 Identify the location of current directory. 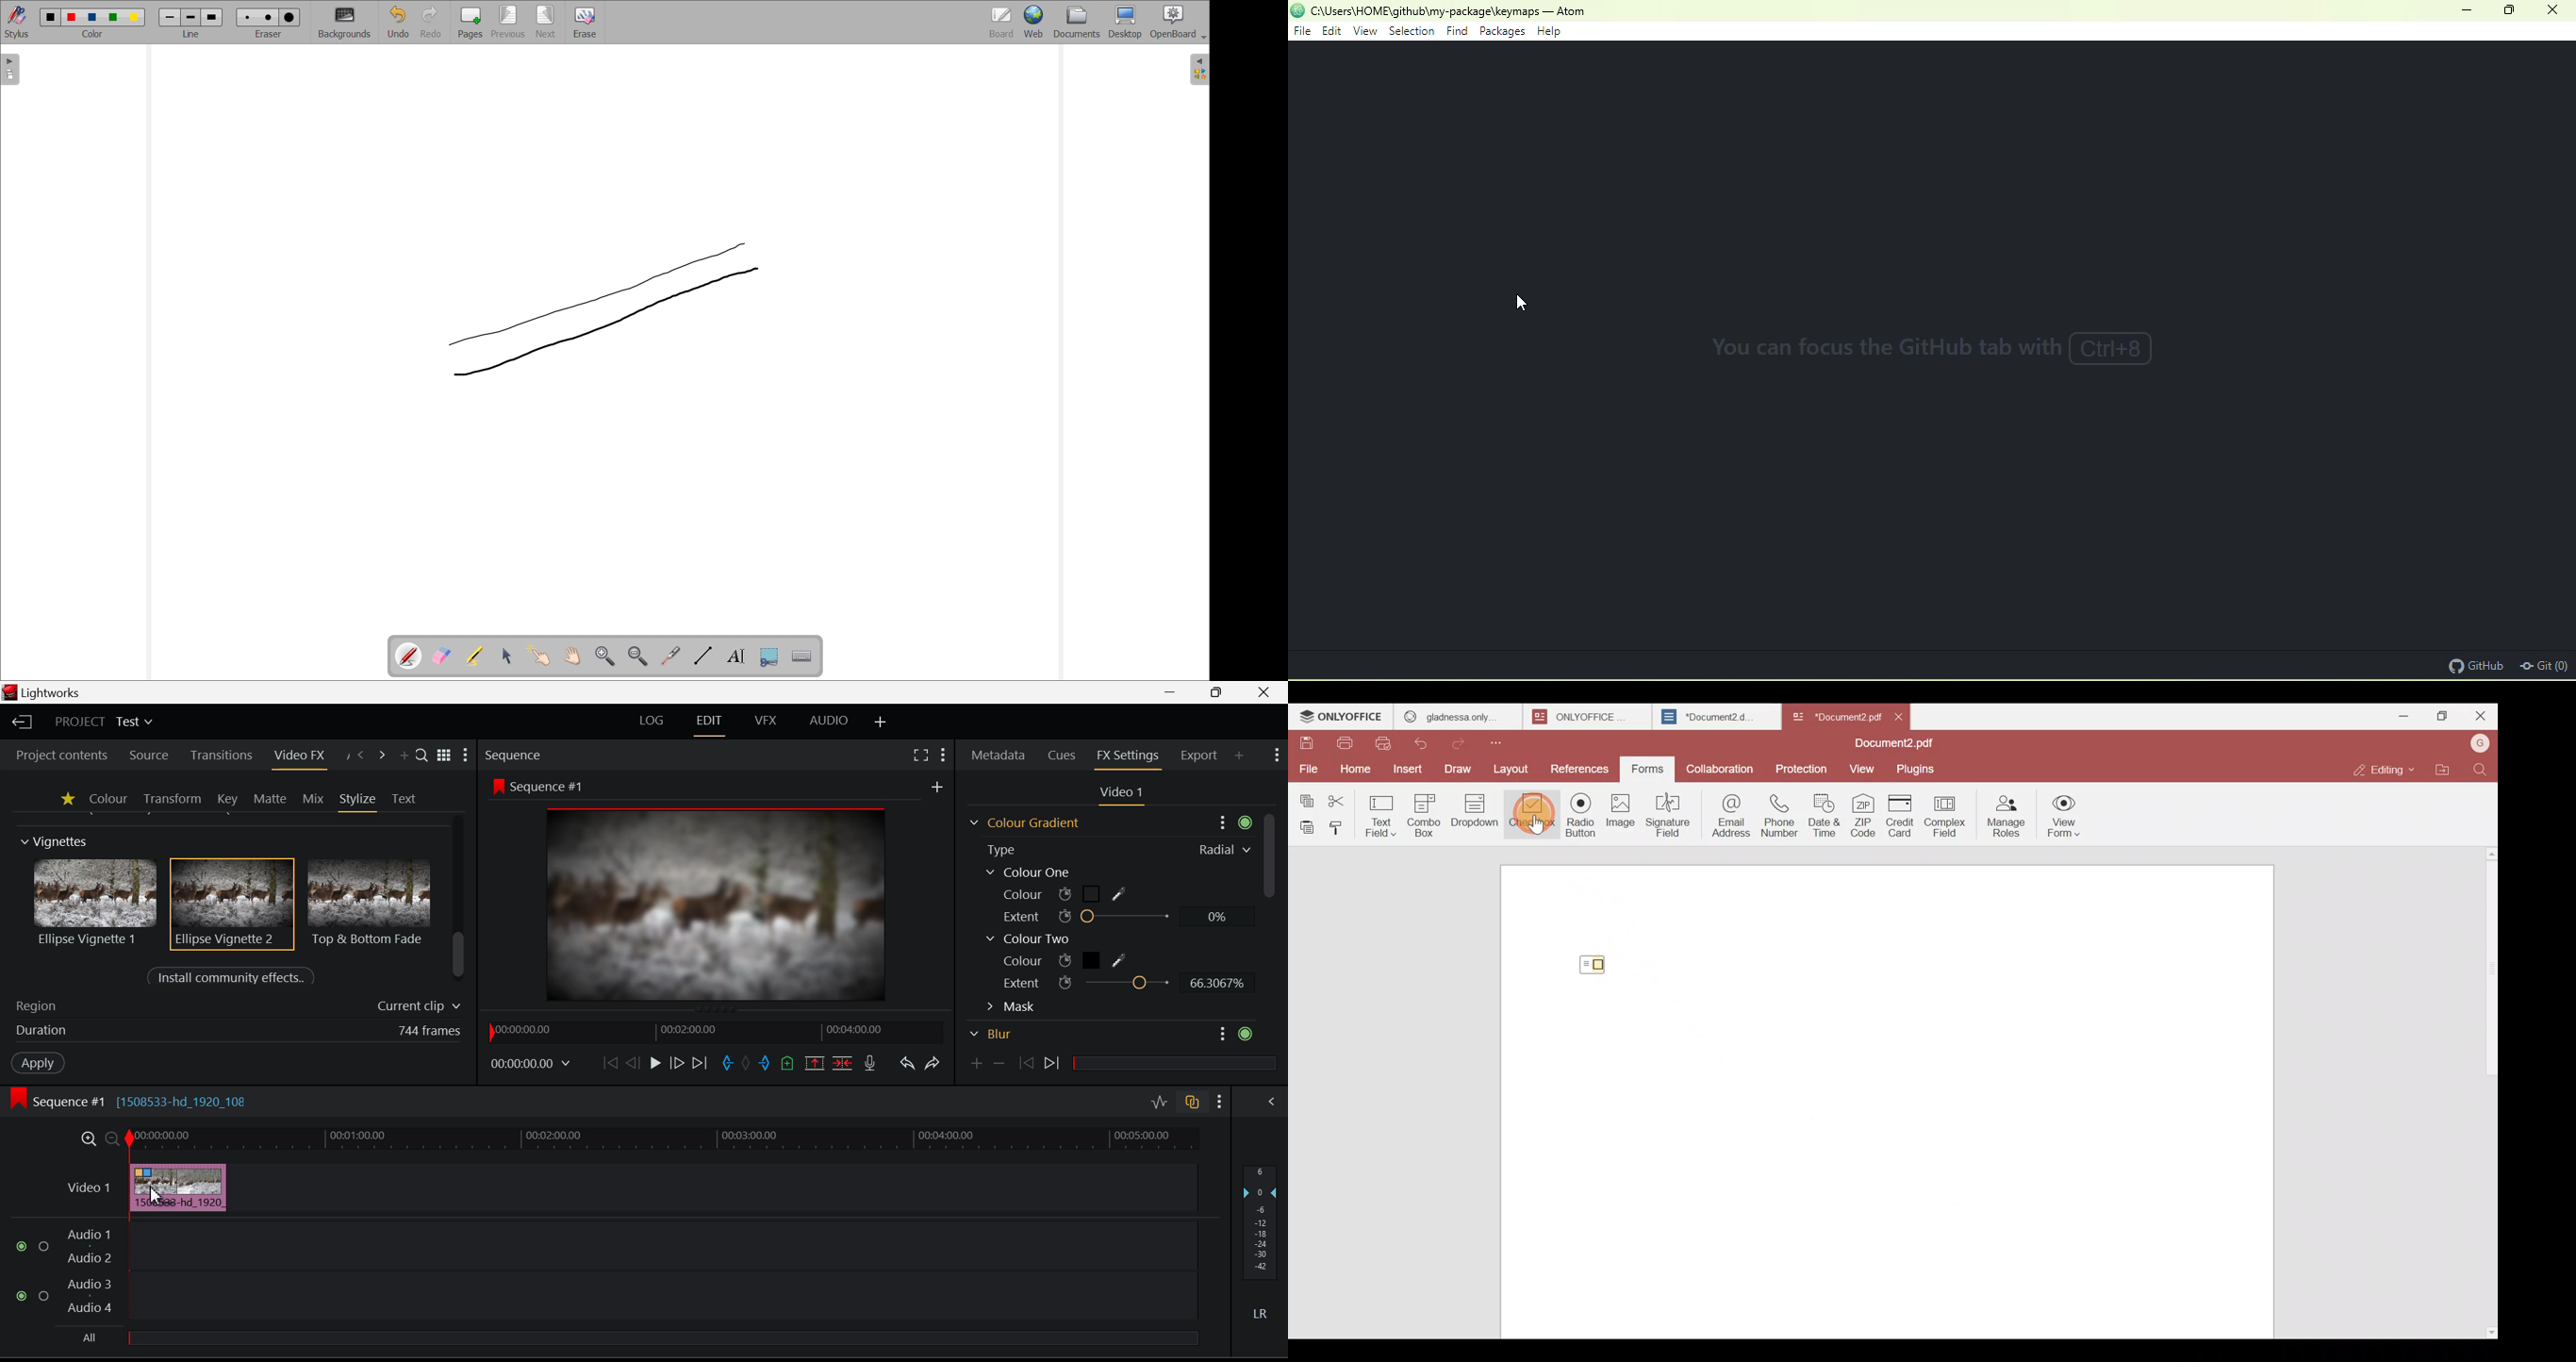
(1424, 10).